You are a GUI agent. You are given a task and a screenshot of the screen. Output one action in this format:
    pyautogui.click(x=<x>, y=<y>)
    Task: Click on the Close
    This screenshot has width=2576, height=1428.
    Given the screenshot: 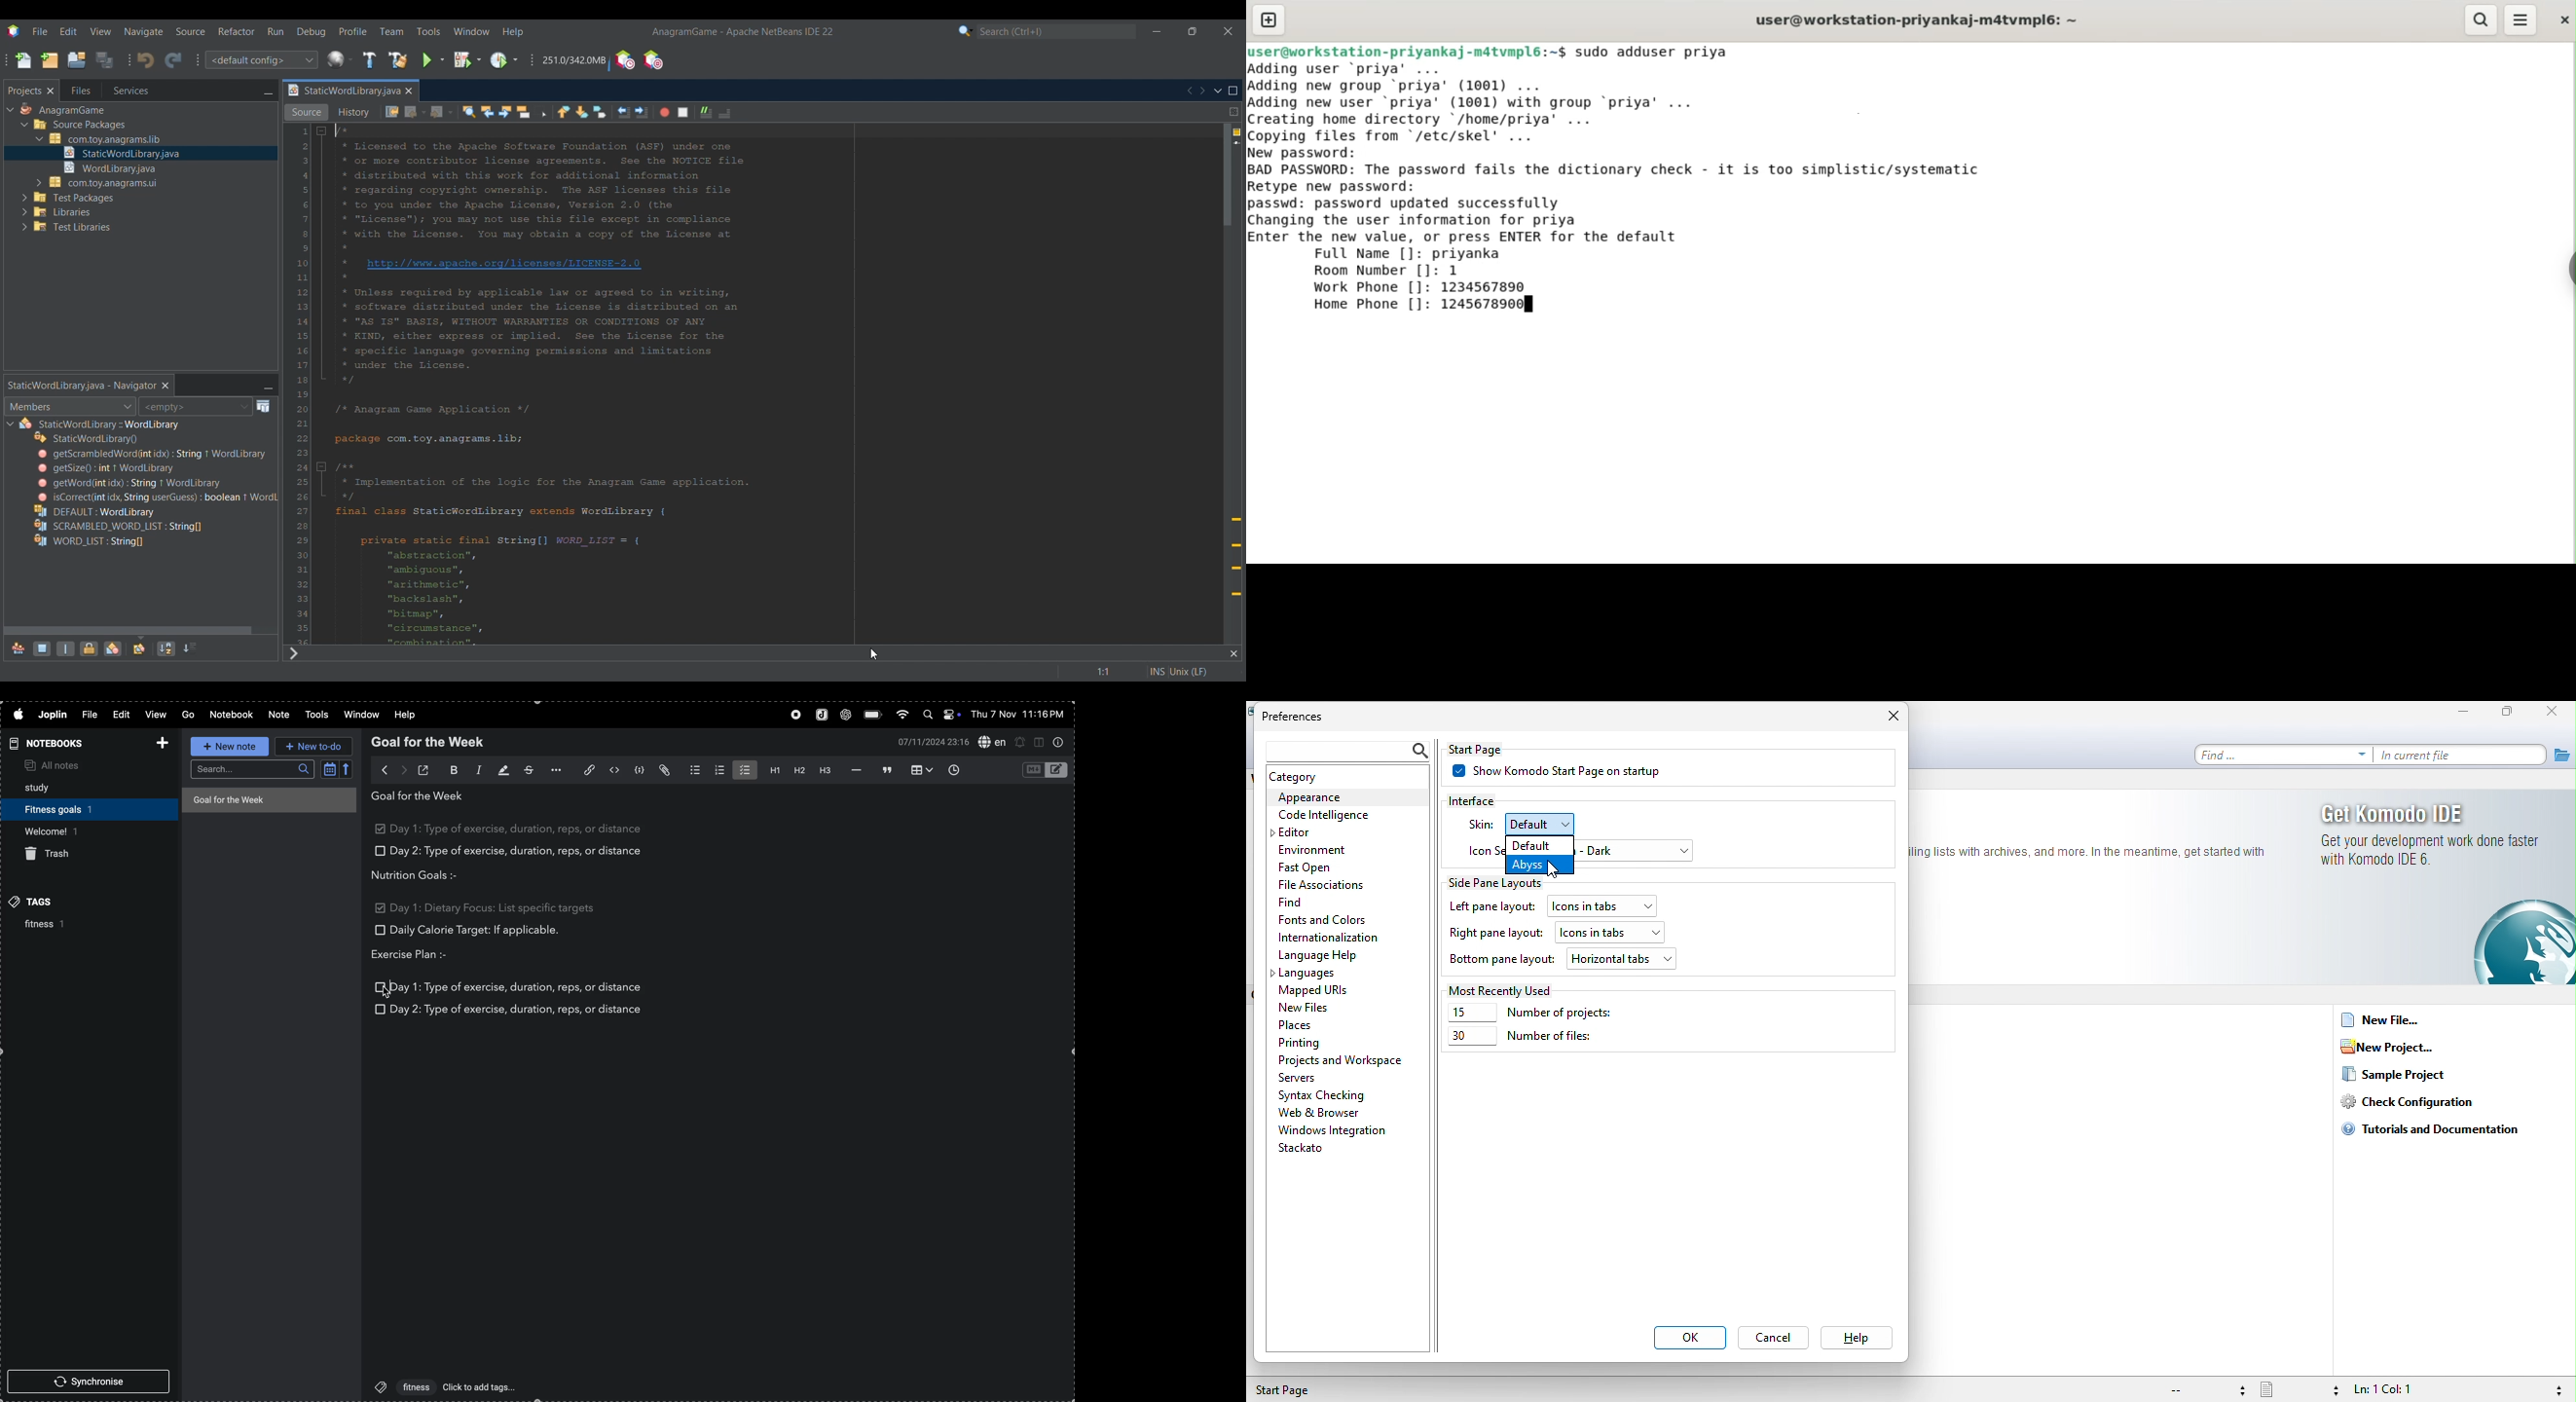 What is the action you would take?
    pyautogui.click(x=1233, y=654)
    